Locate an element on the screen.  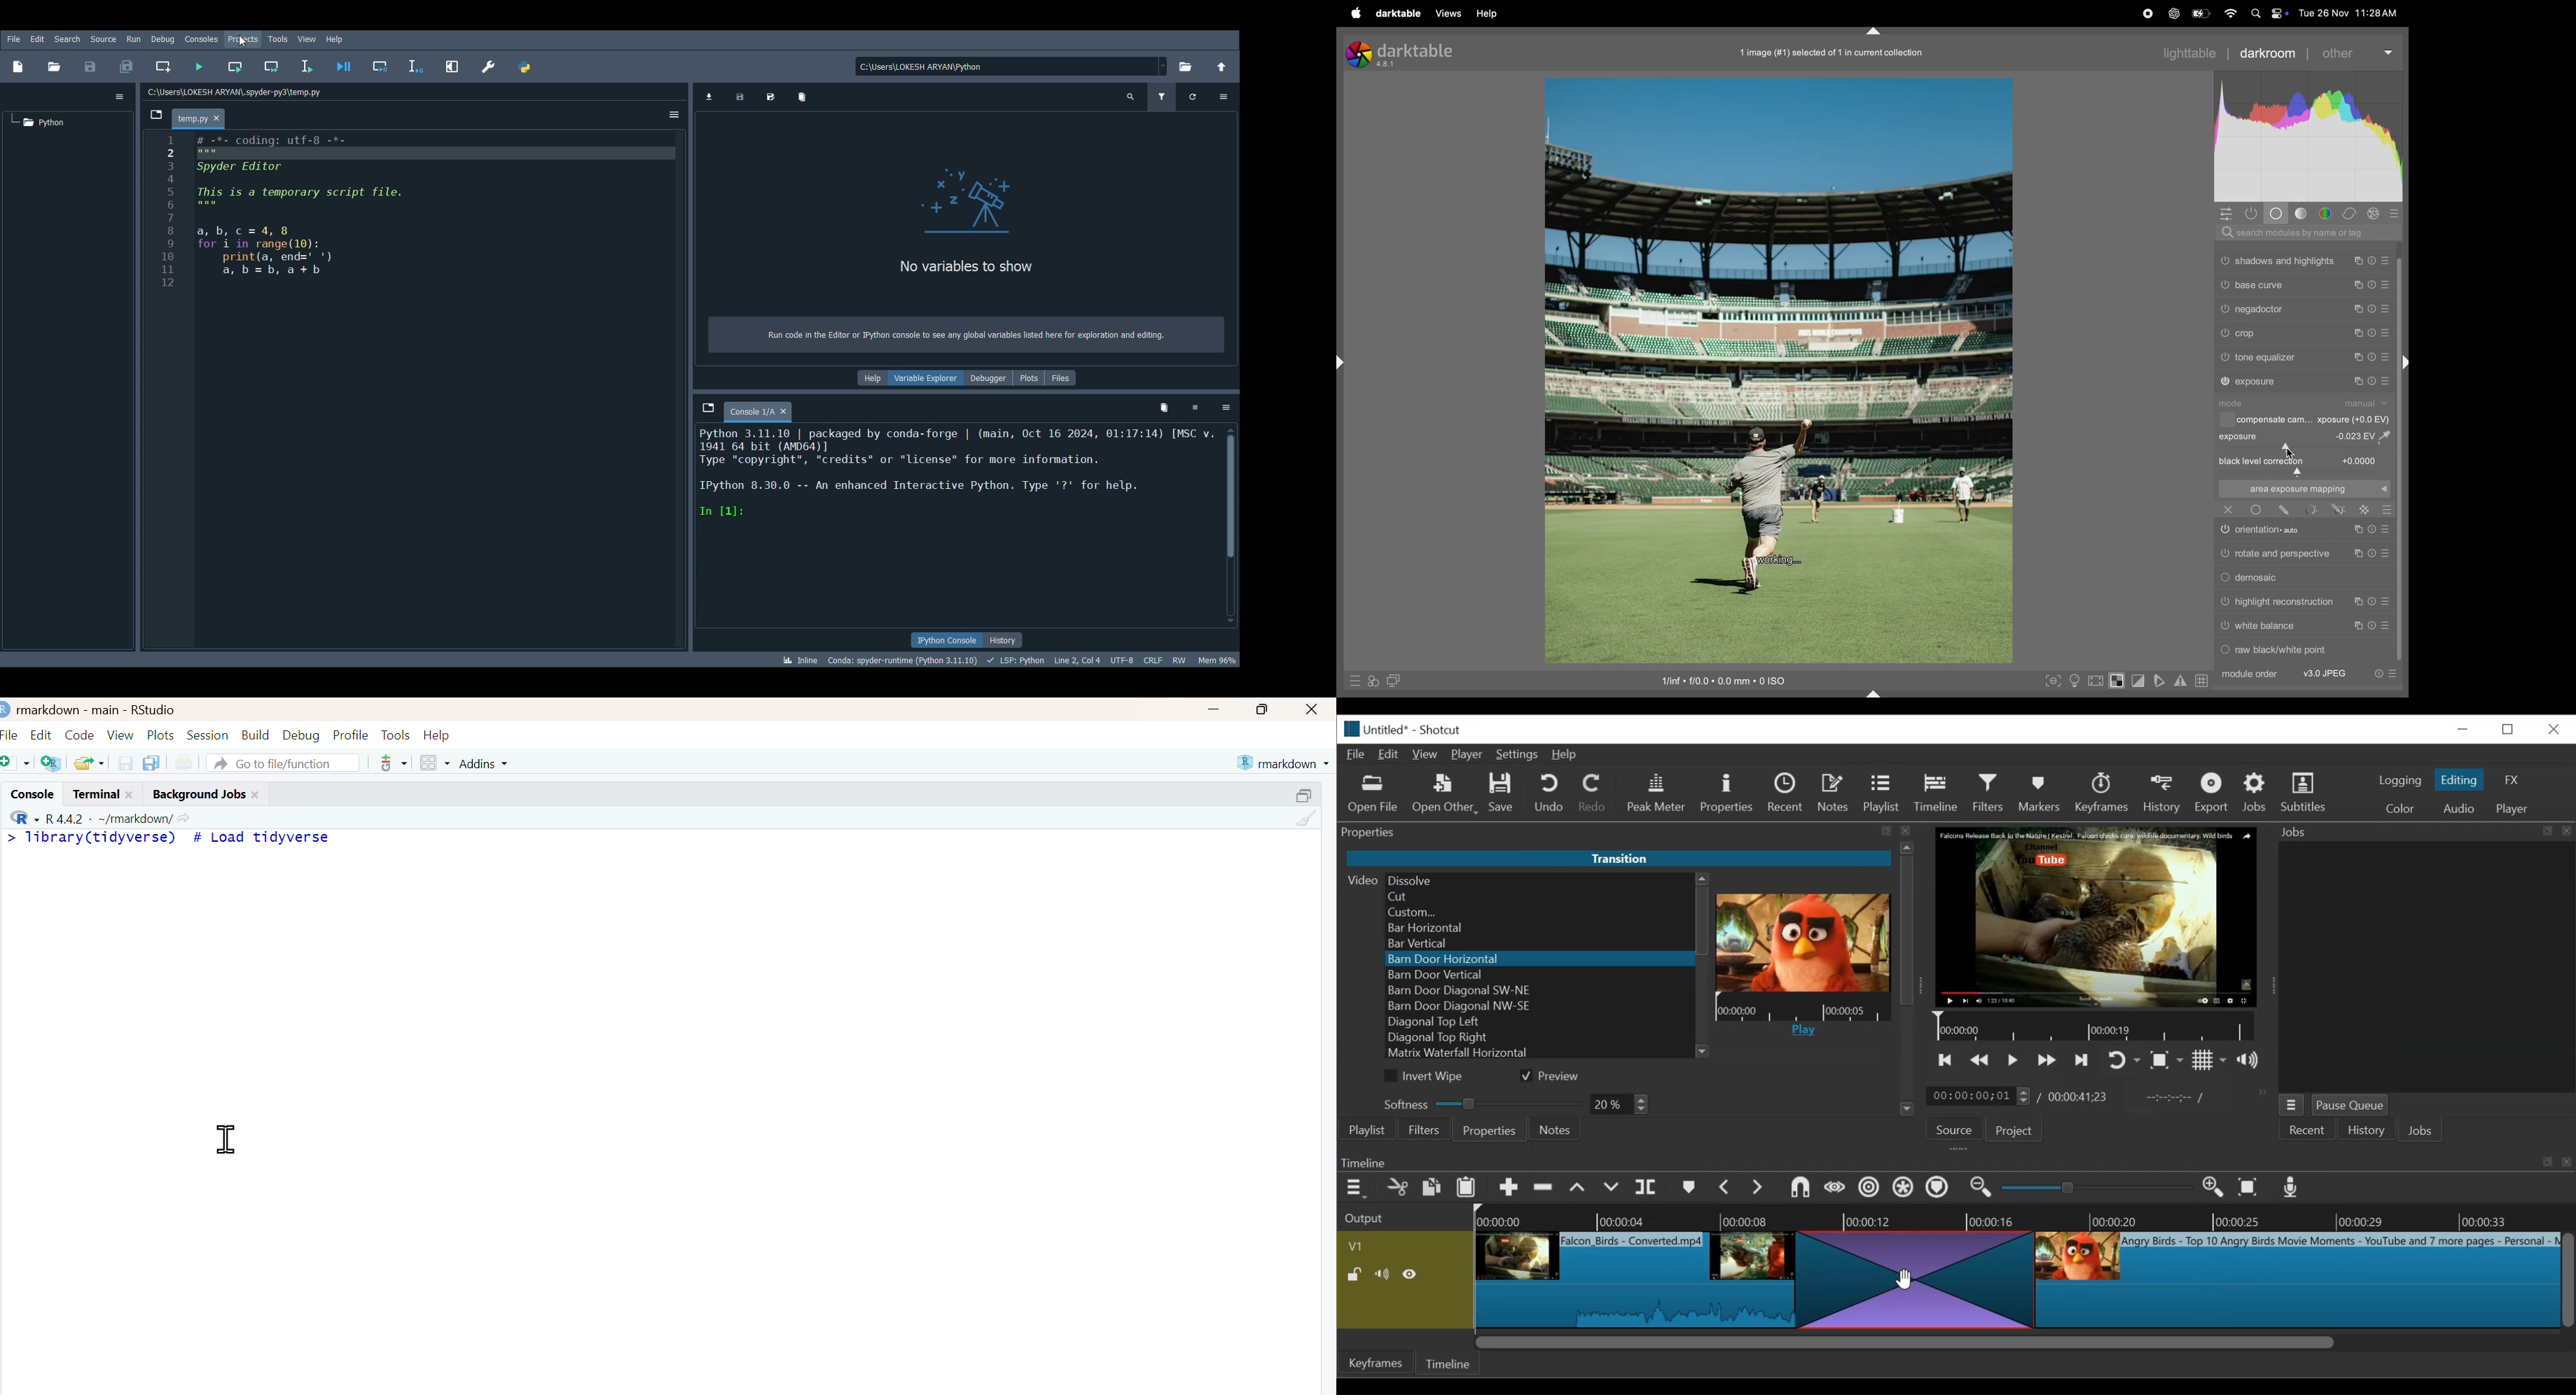
Print current file is located at coordinates (183, 762).